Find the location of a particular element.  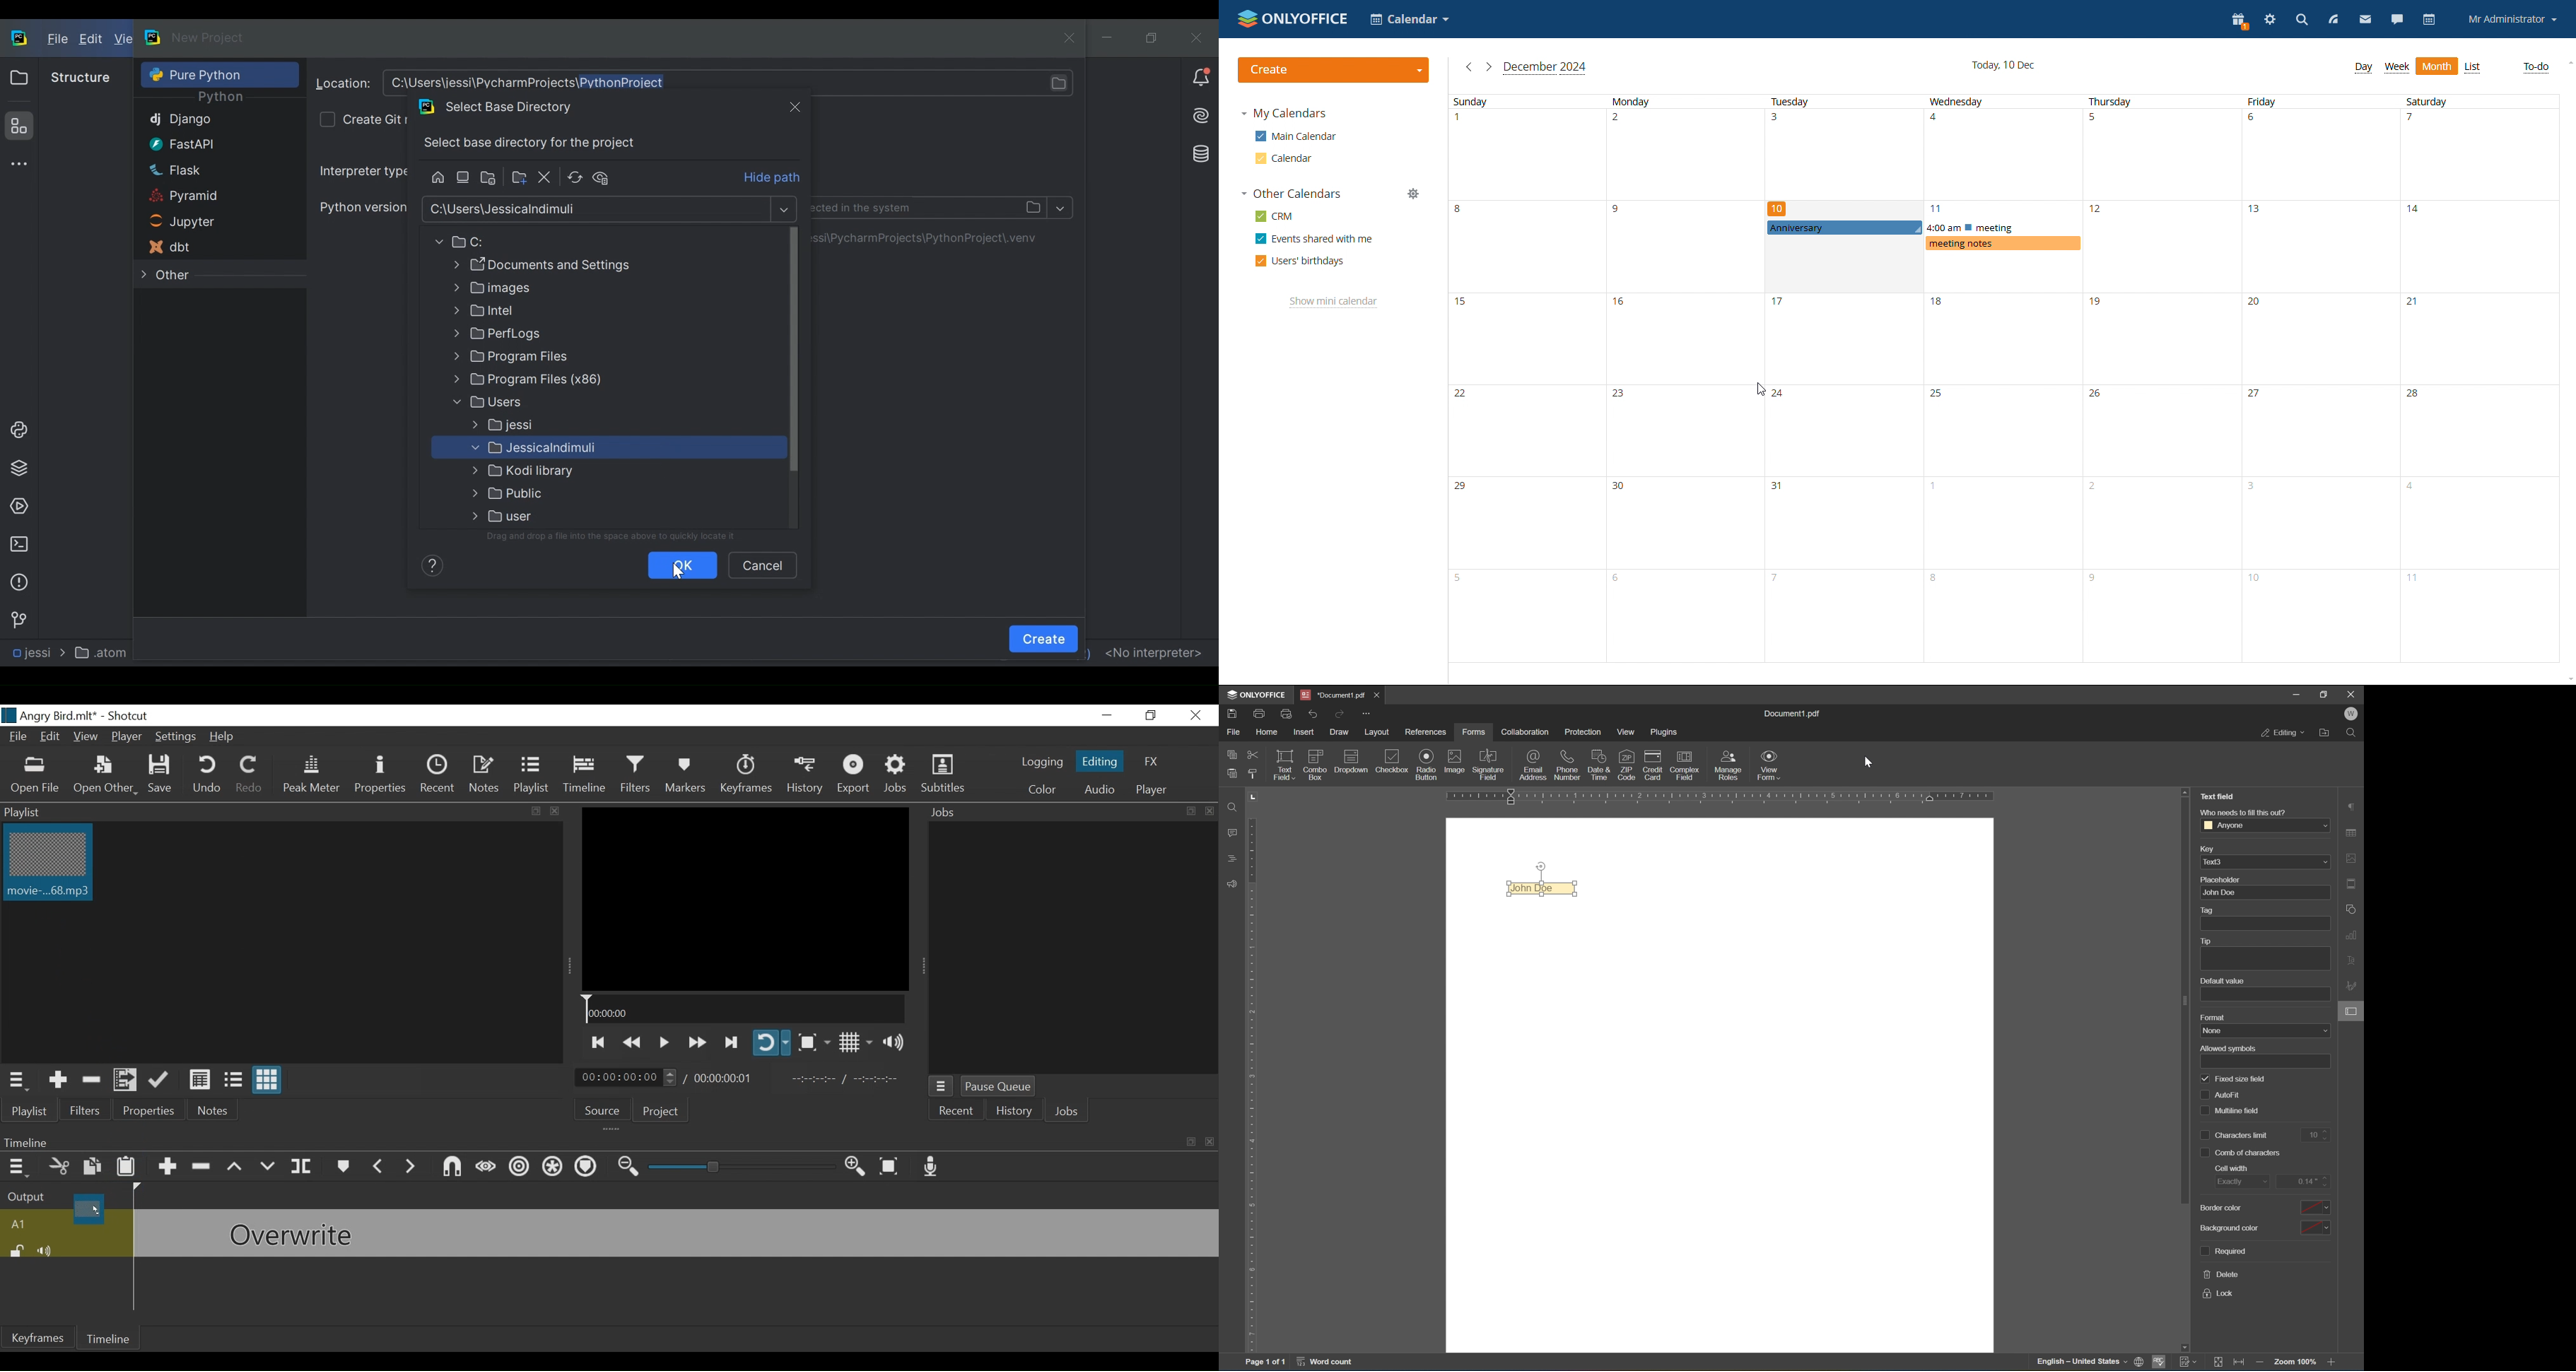

File is located at coordinates (20, 738).